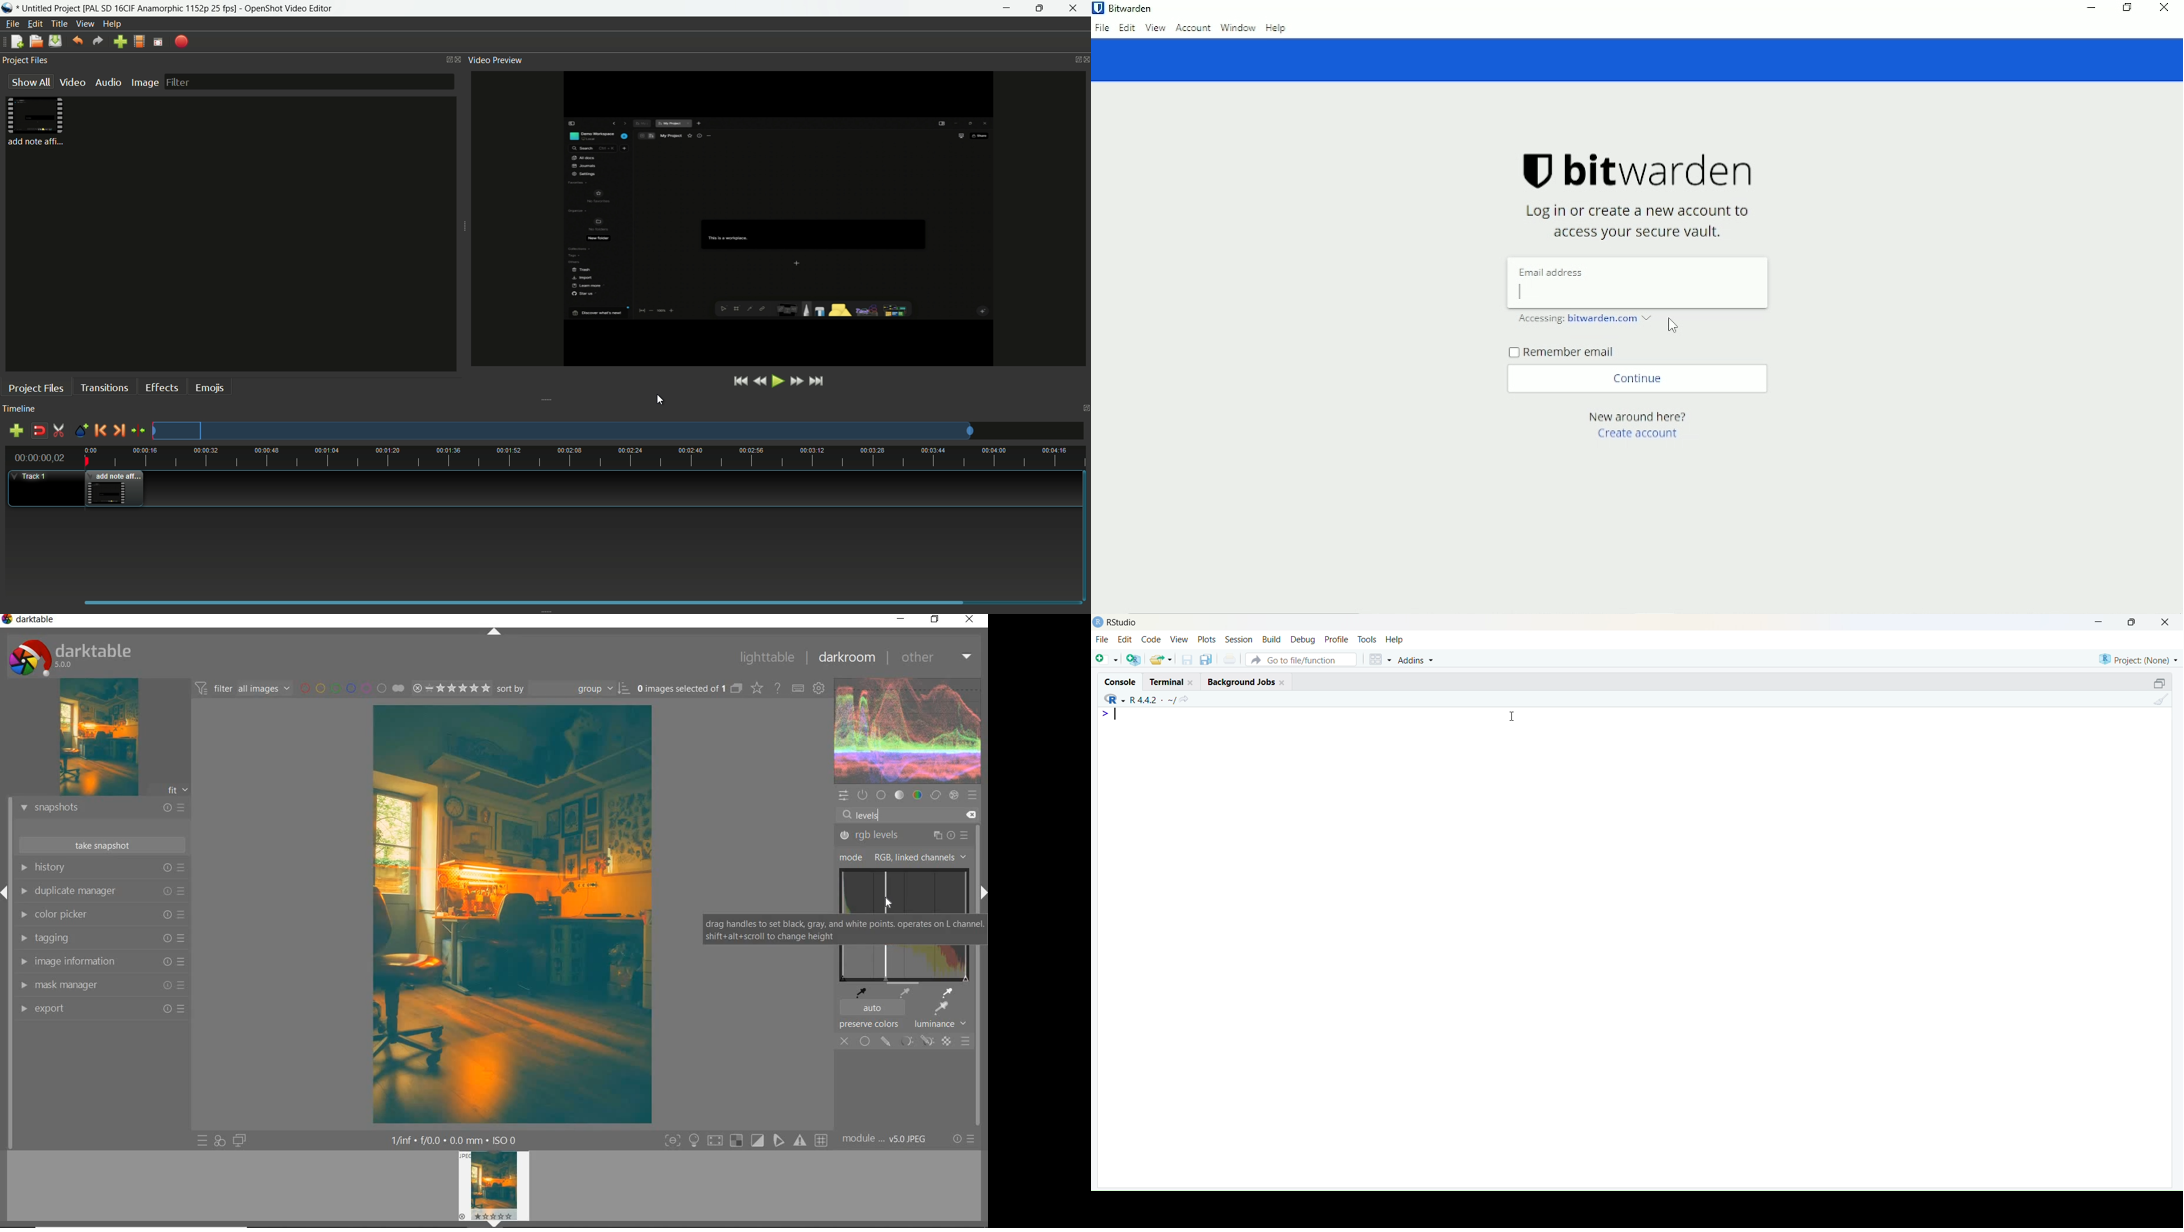 The image size is (2184, 1232). What do you see at coordinates (2138, 660) in the screenshot?
I see `project (none)` at bounding box center [2138, 660].